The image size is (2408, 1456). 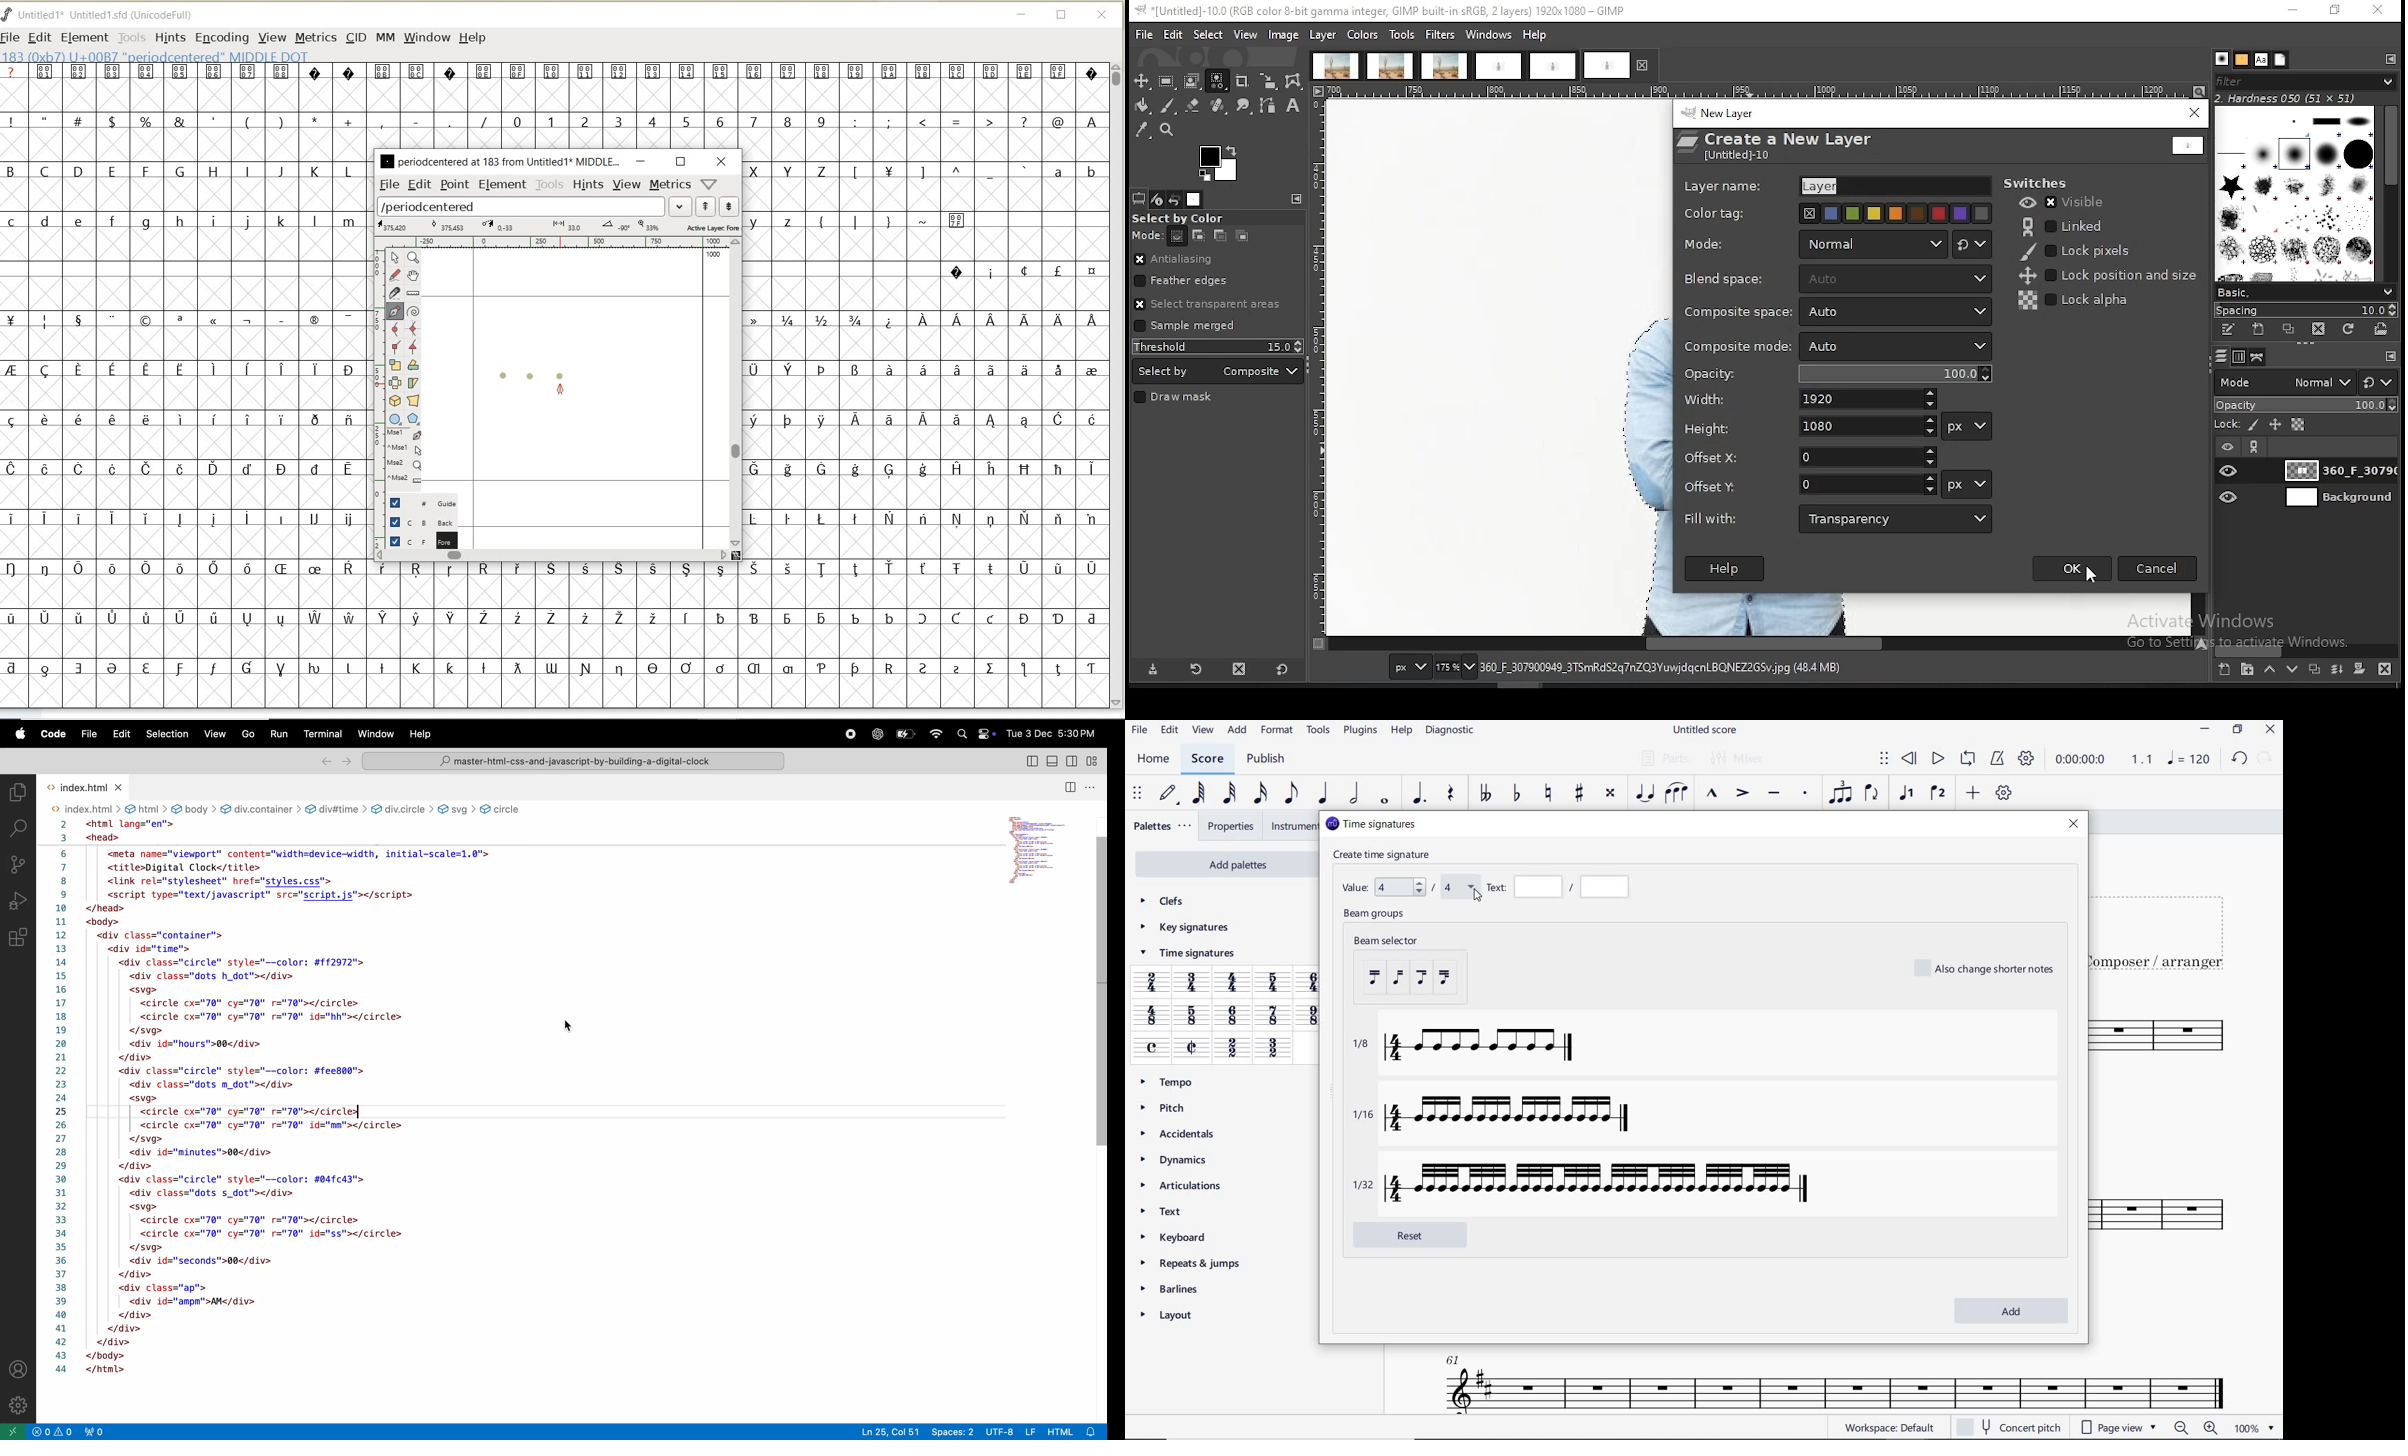 What do you see at coordinates (2188, 758) in the screenshot?
I see `NOTE` at bounding box center [2188, 758].